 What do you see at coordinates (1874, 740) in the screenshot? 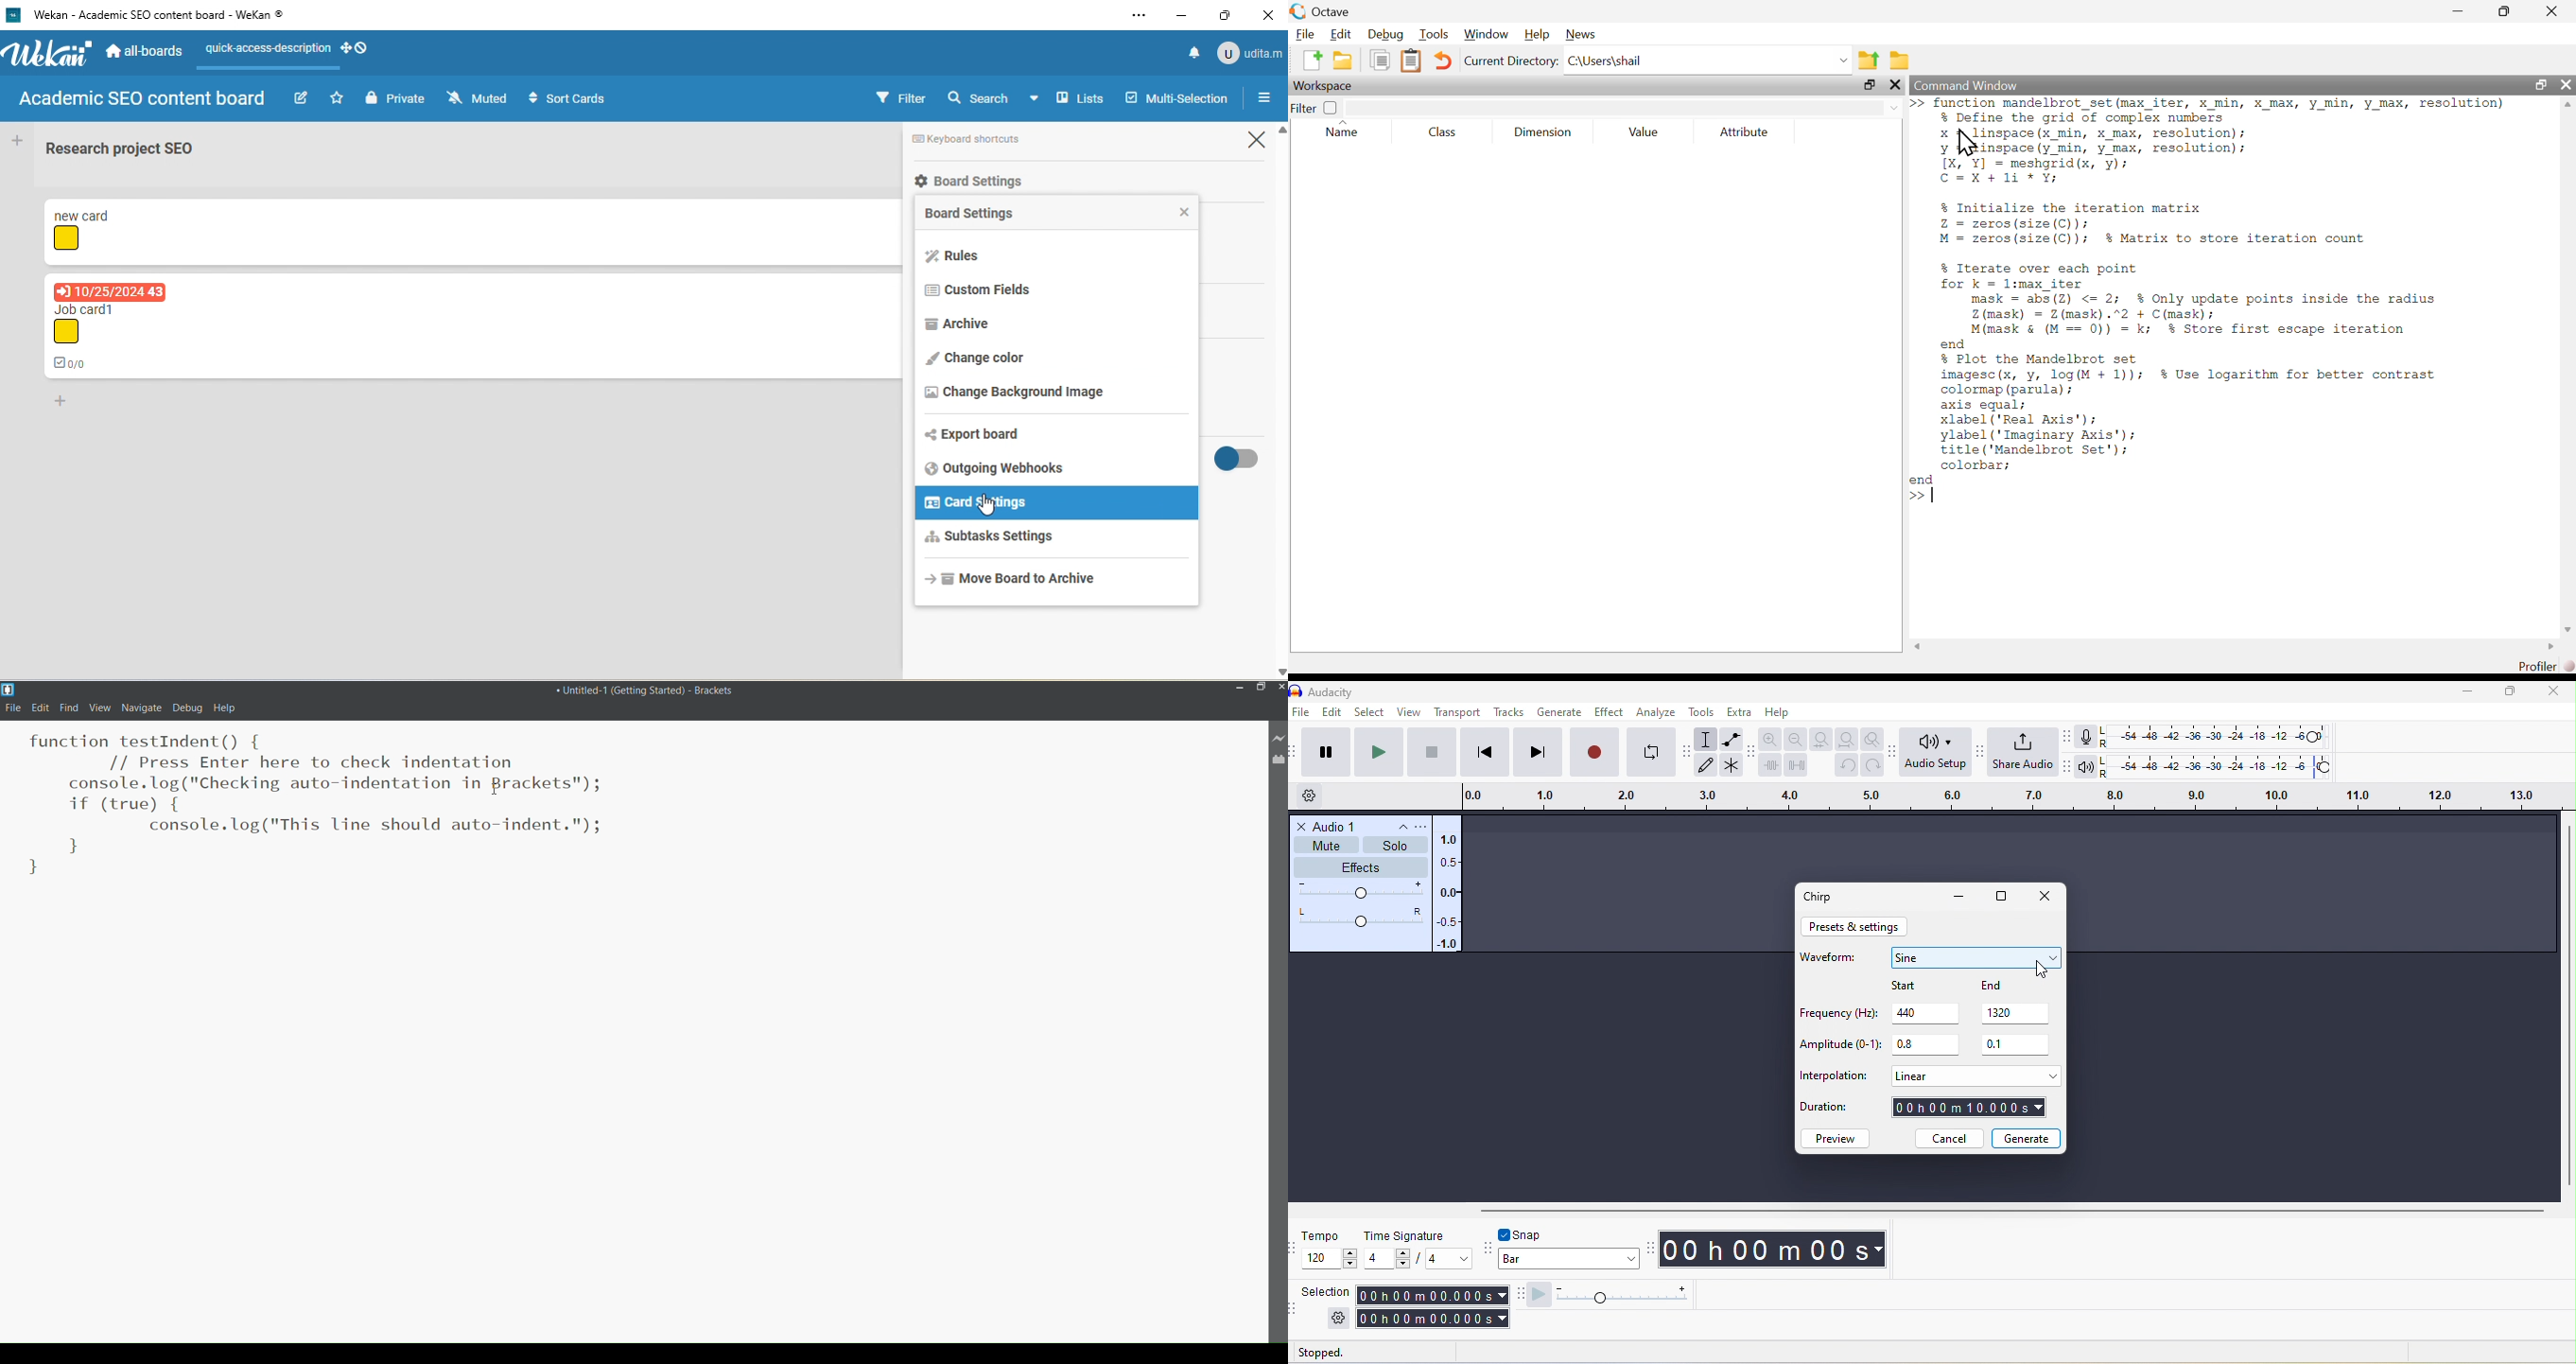
I see `zoom toggle` at bounding box center [1874, 740].